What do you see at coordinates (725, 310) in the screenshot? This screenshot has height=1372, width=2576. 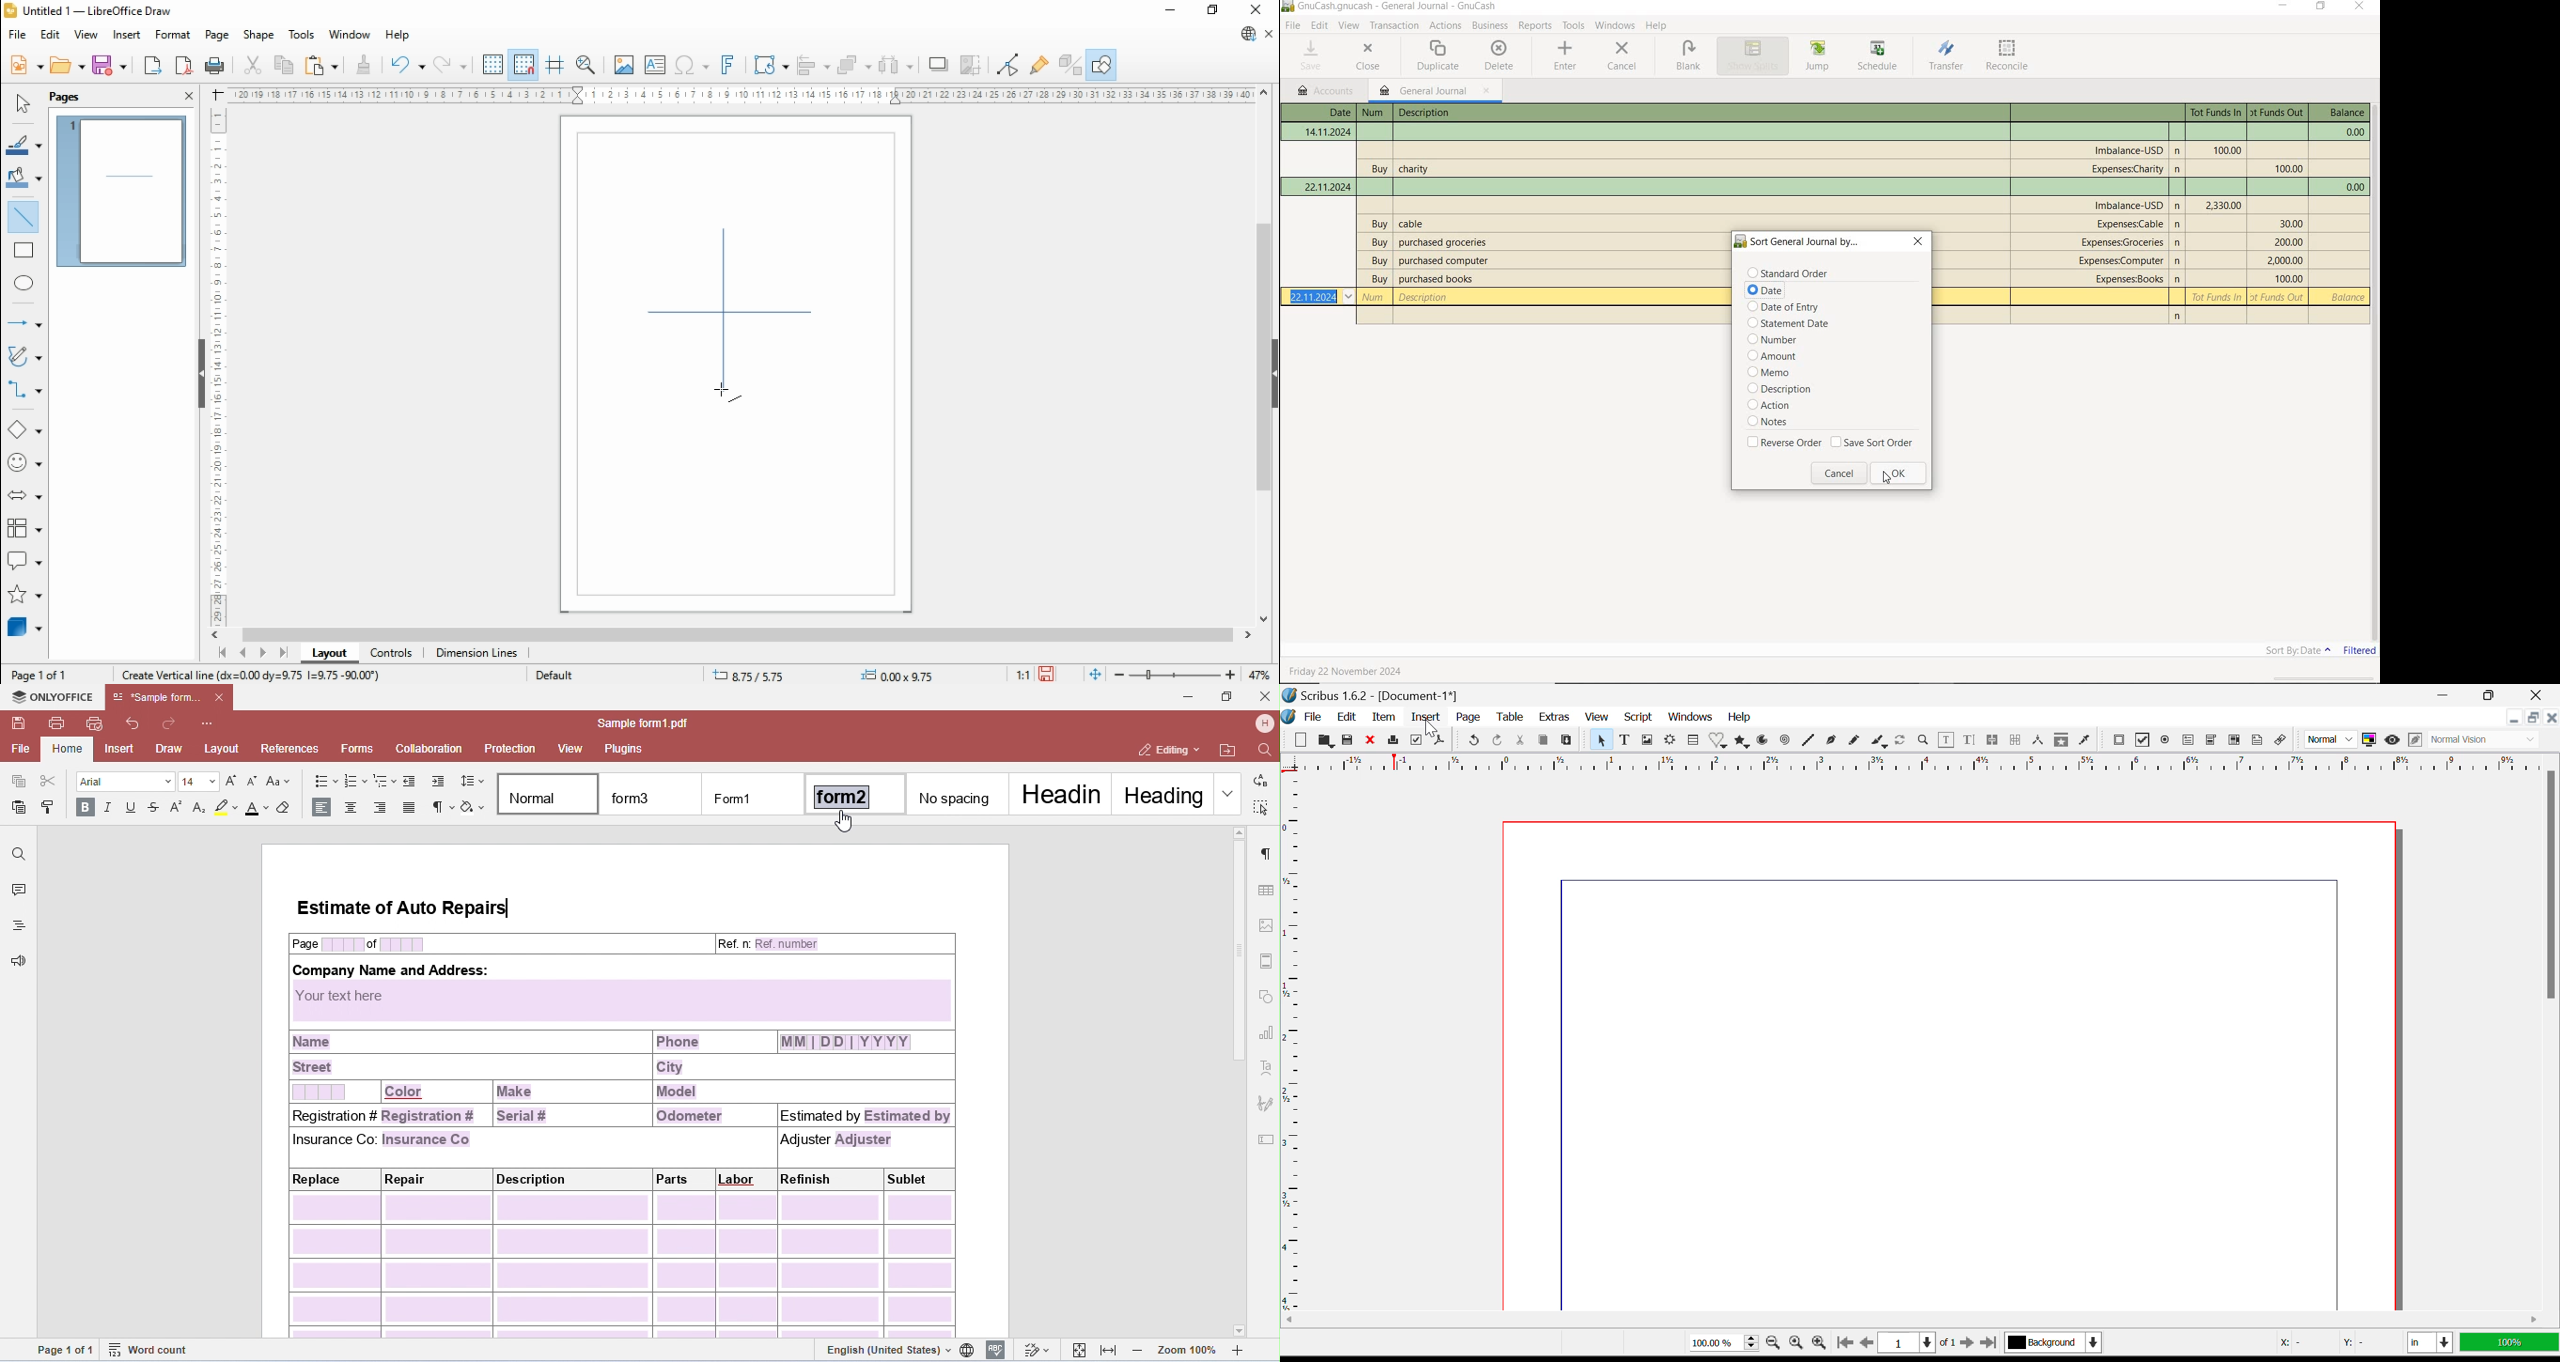 I see `new line` at bounding box center [725, 310].